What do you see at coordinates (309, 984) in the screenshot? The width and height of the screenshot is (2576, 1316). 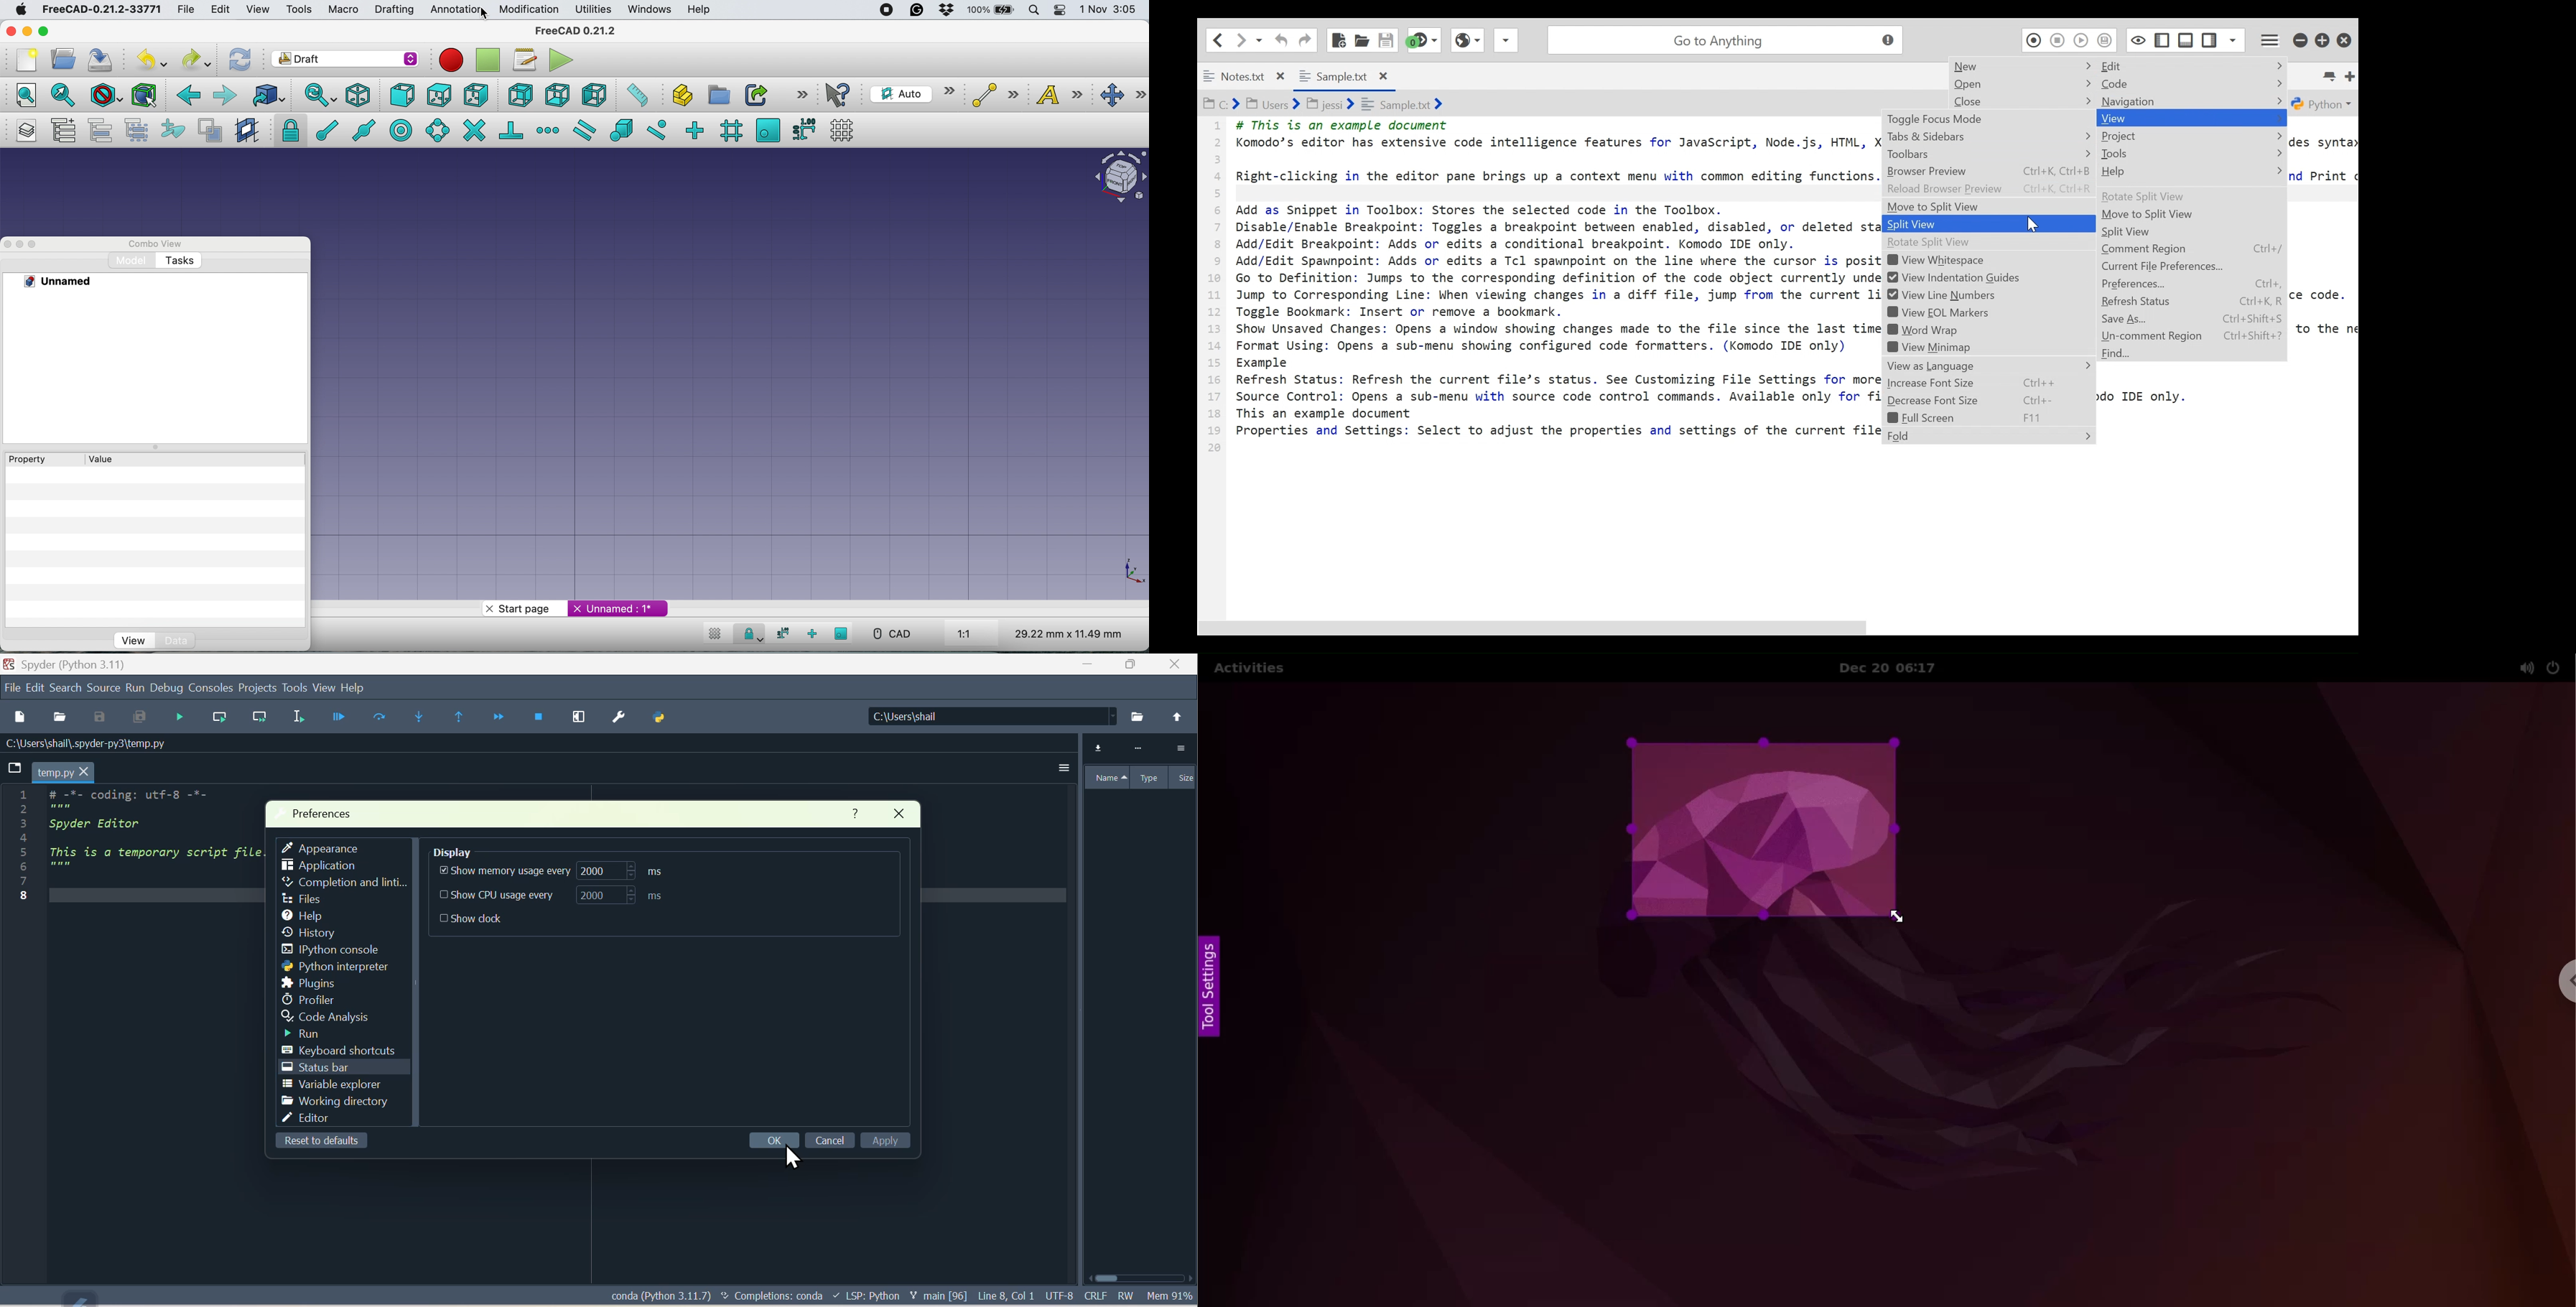 I see `Plugins` at bounding box center [309, 984].